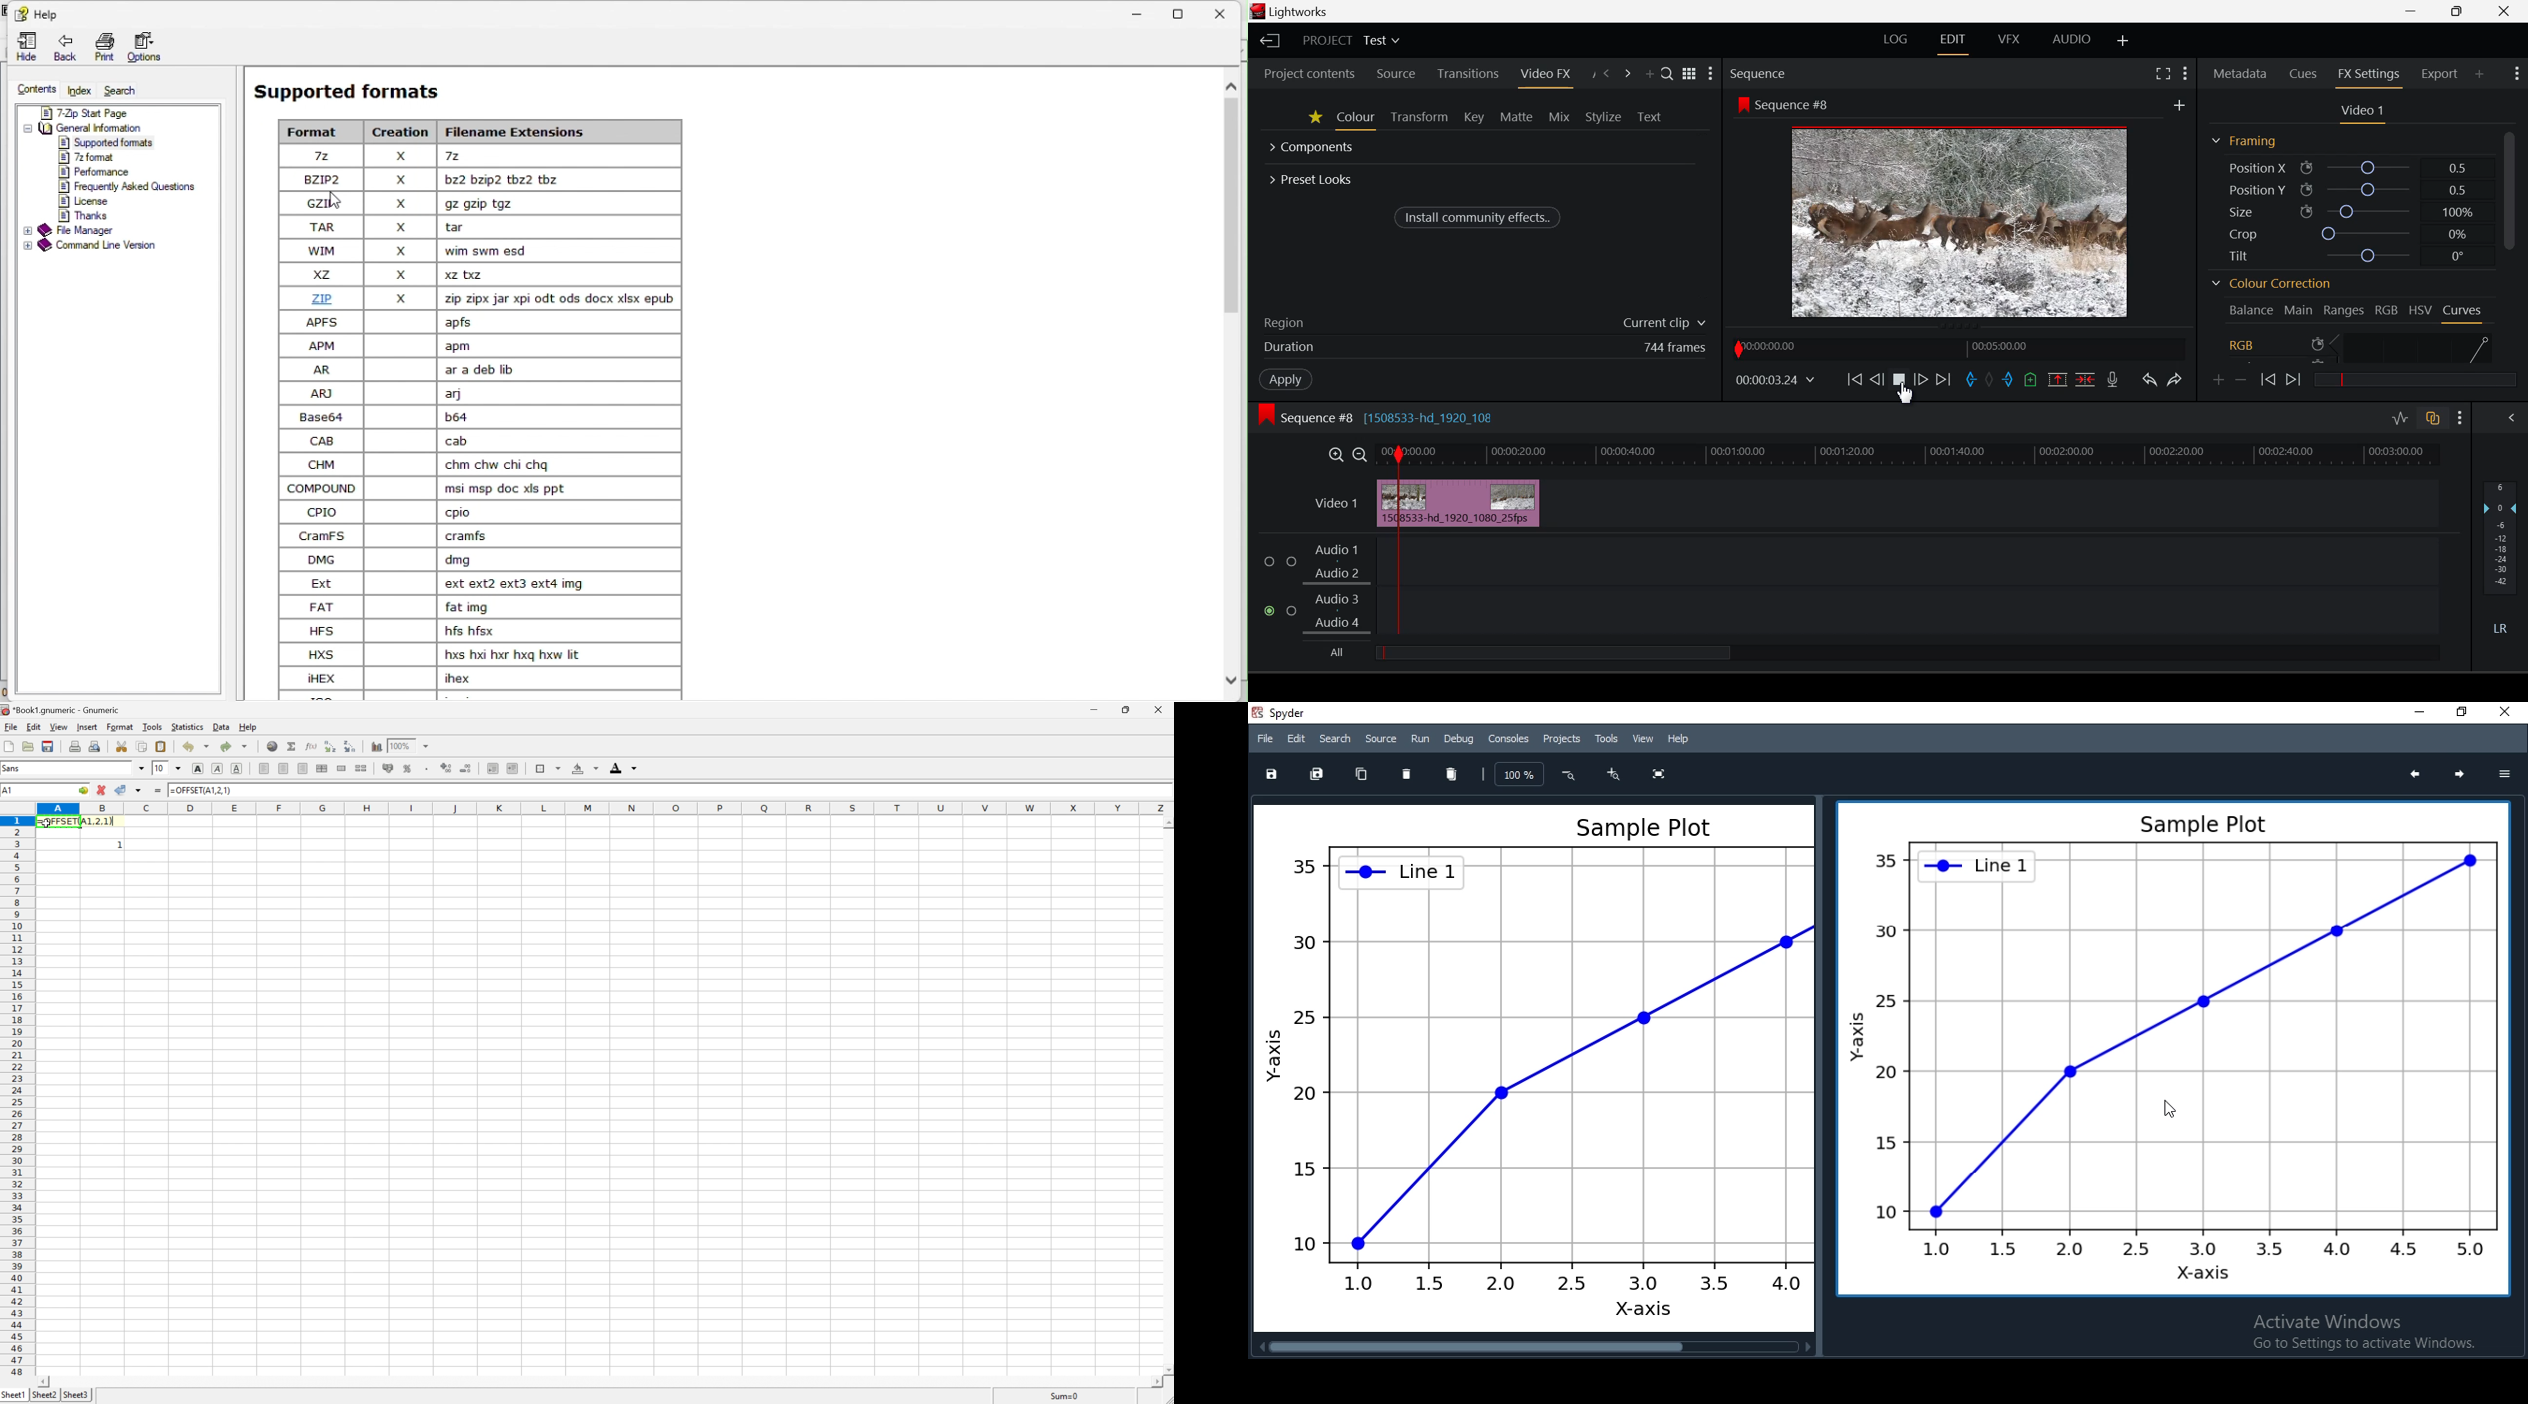 The image size is (2548, 1428). What do you see at coordinates (2345, 233) in the screenshot?
I see `Crop` at bounding box center [2345, 233].